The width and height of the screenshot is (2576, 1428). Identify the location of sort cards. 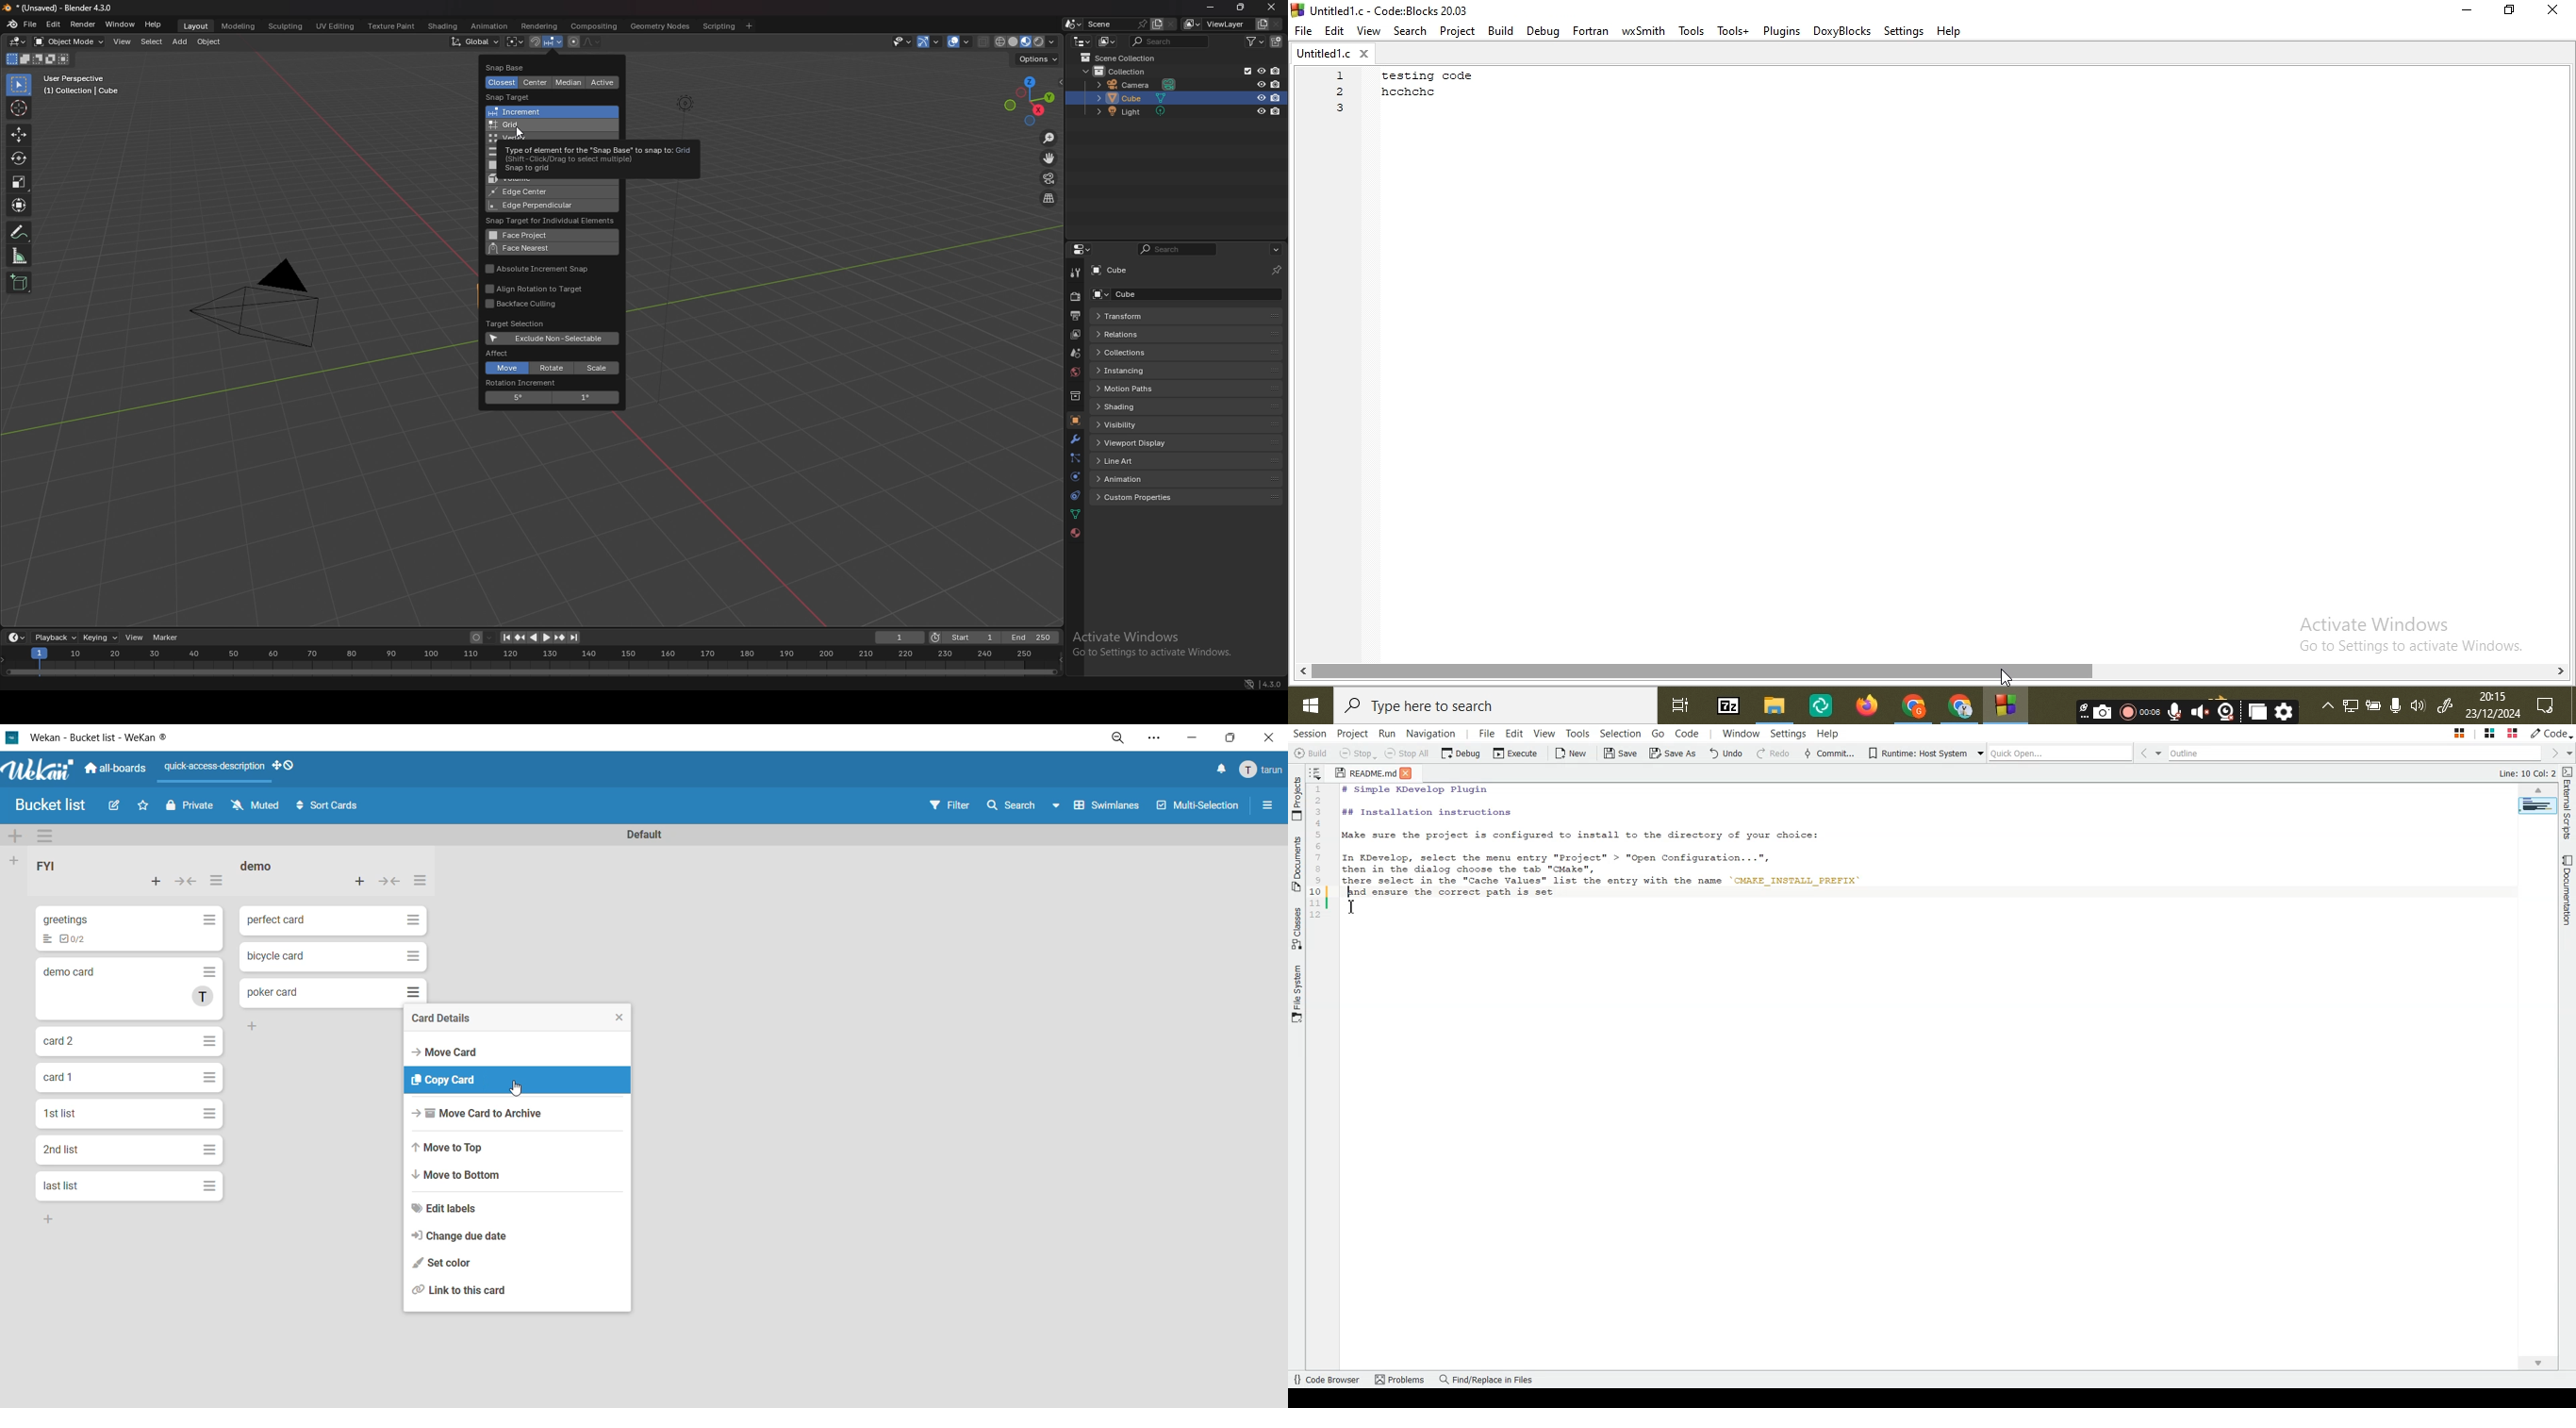
(328, 806).